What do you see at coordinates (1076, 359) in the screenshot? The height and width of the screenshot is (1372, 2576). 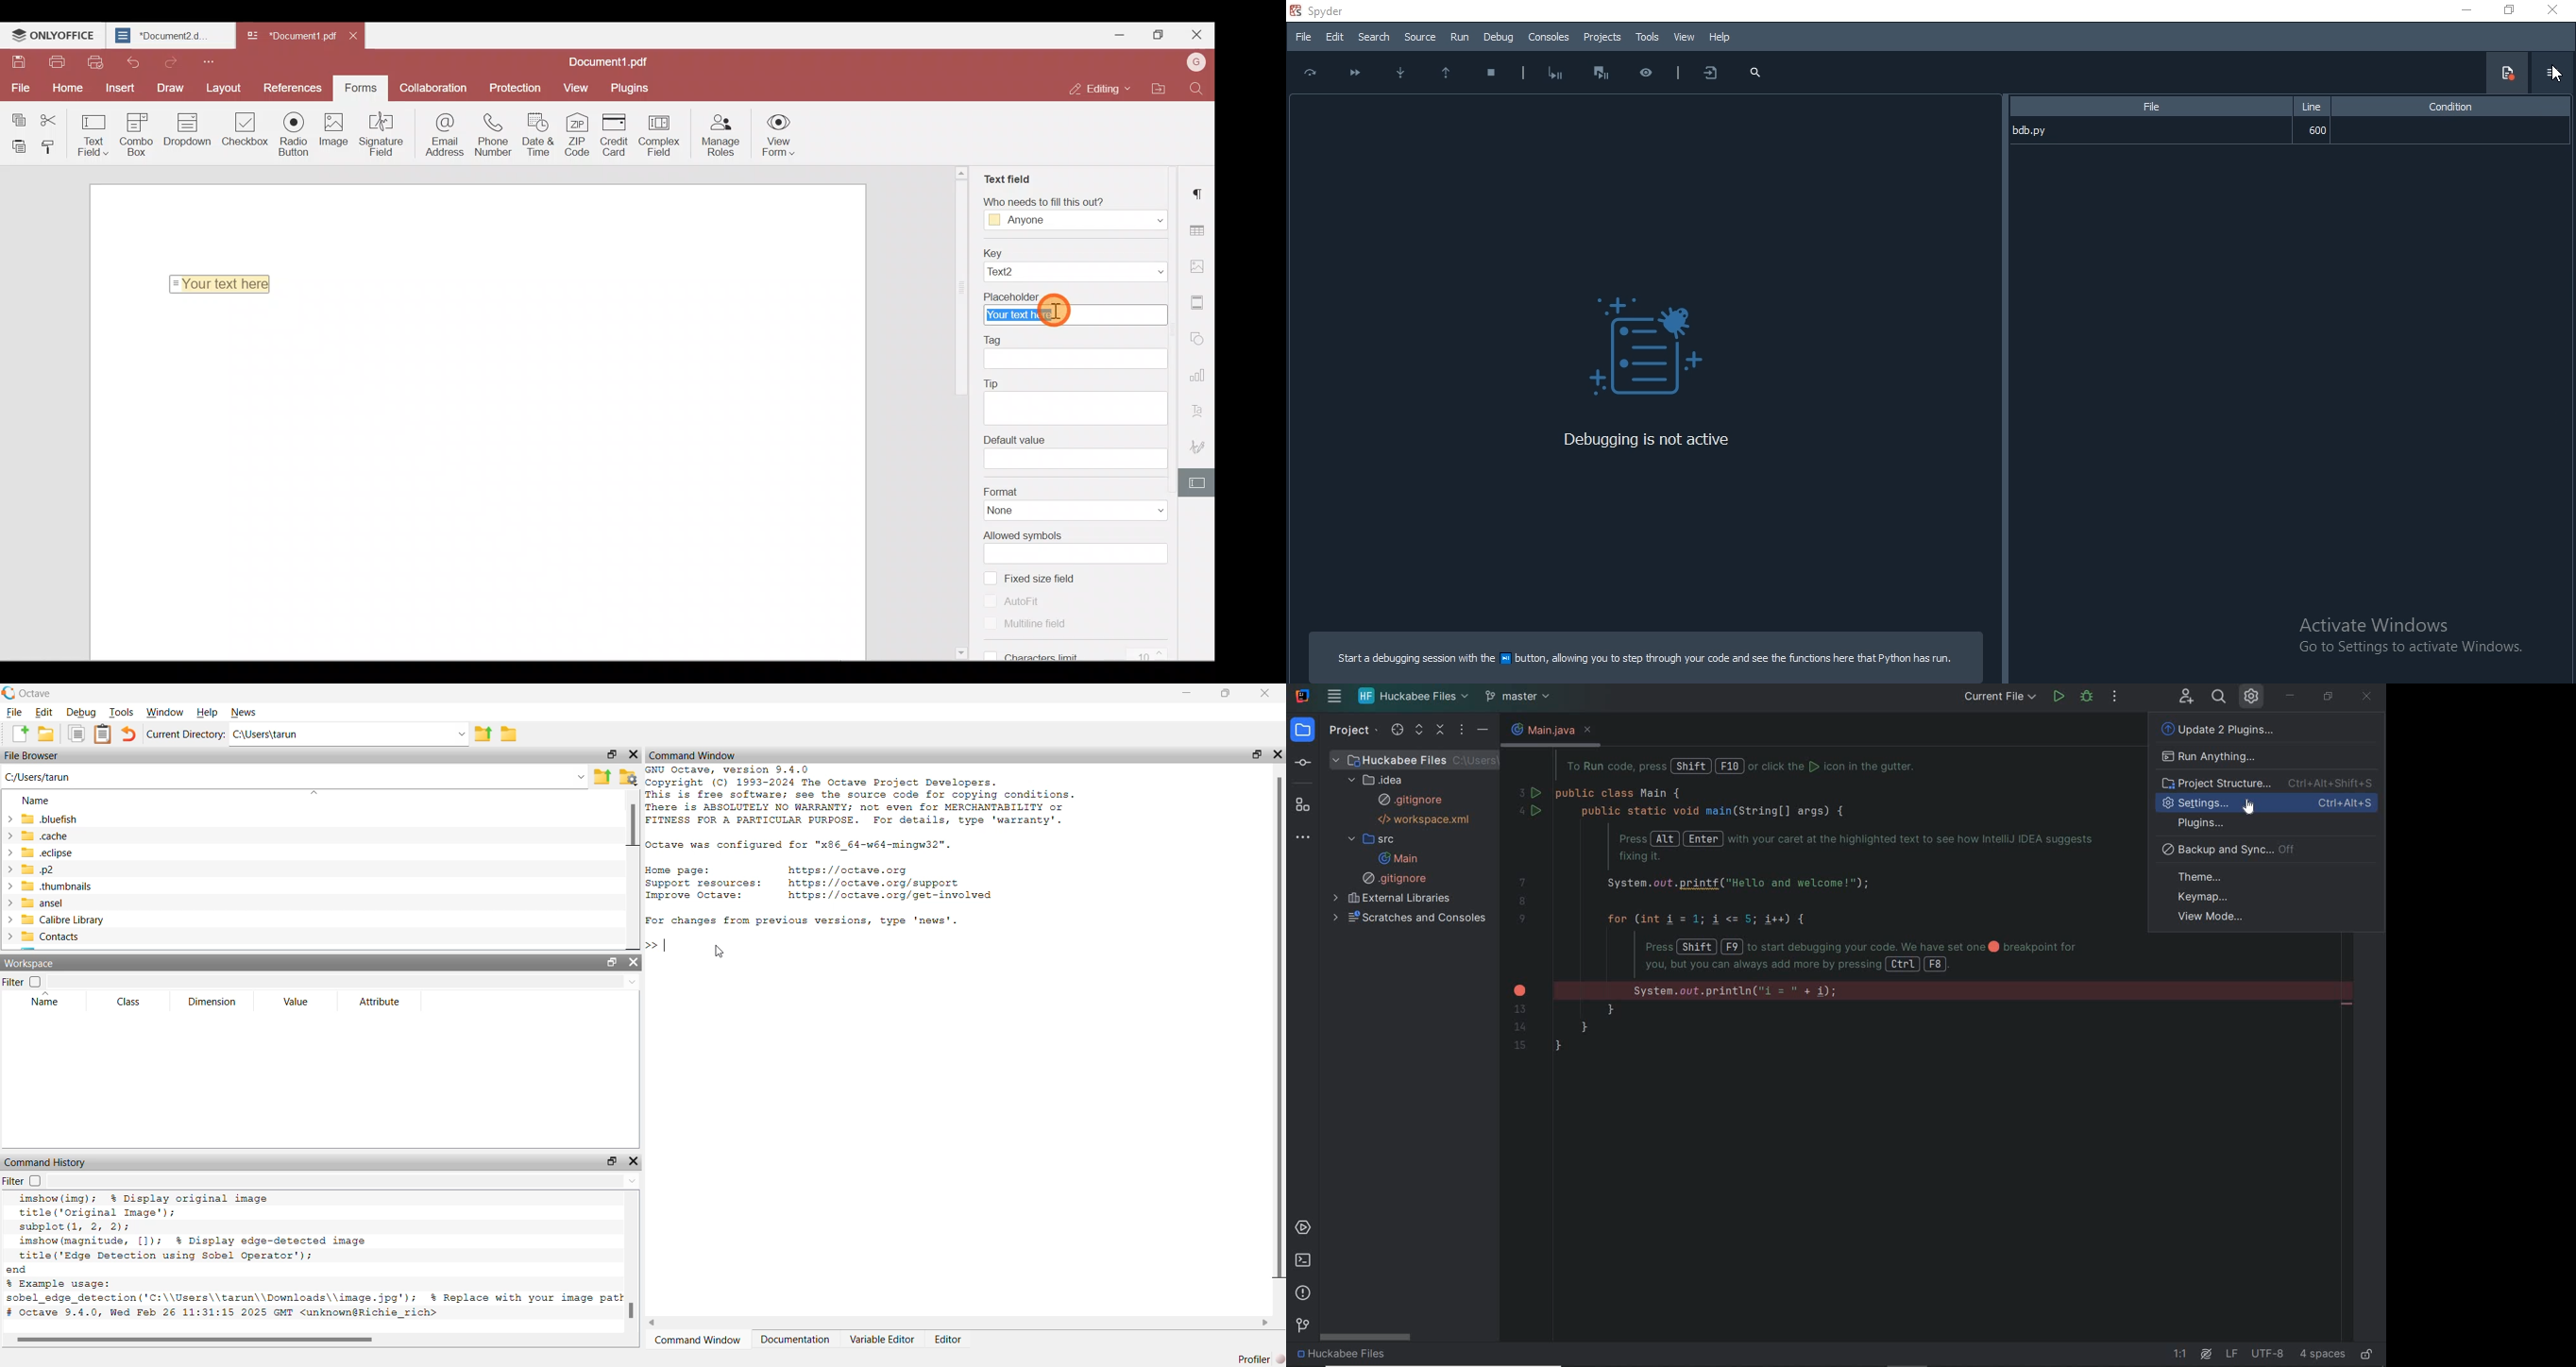 I see `tag field` at bounding box center [1076, 359].